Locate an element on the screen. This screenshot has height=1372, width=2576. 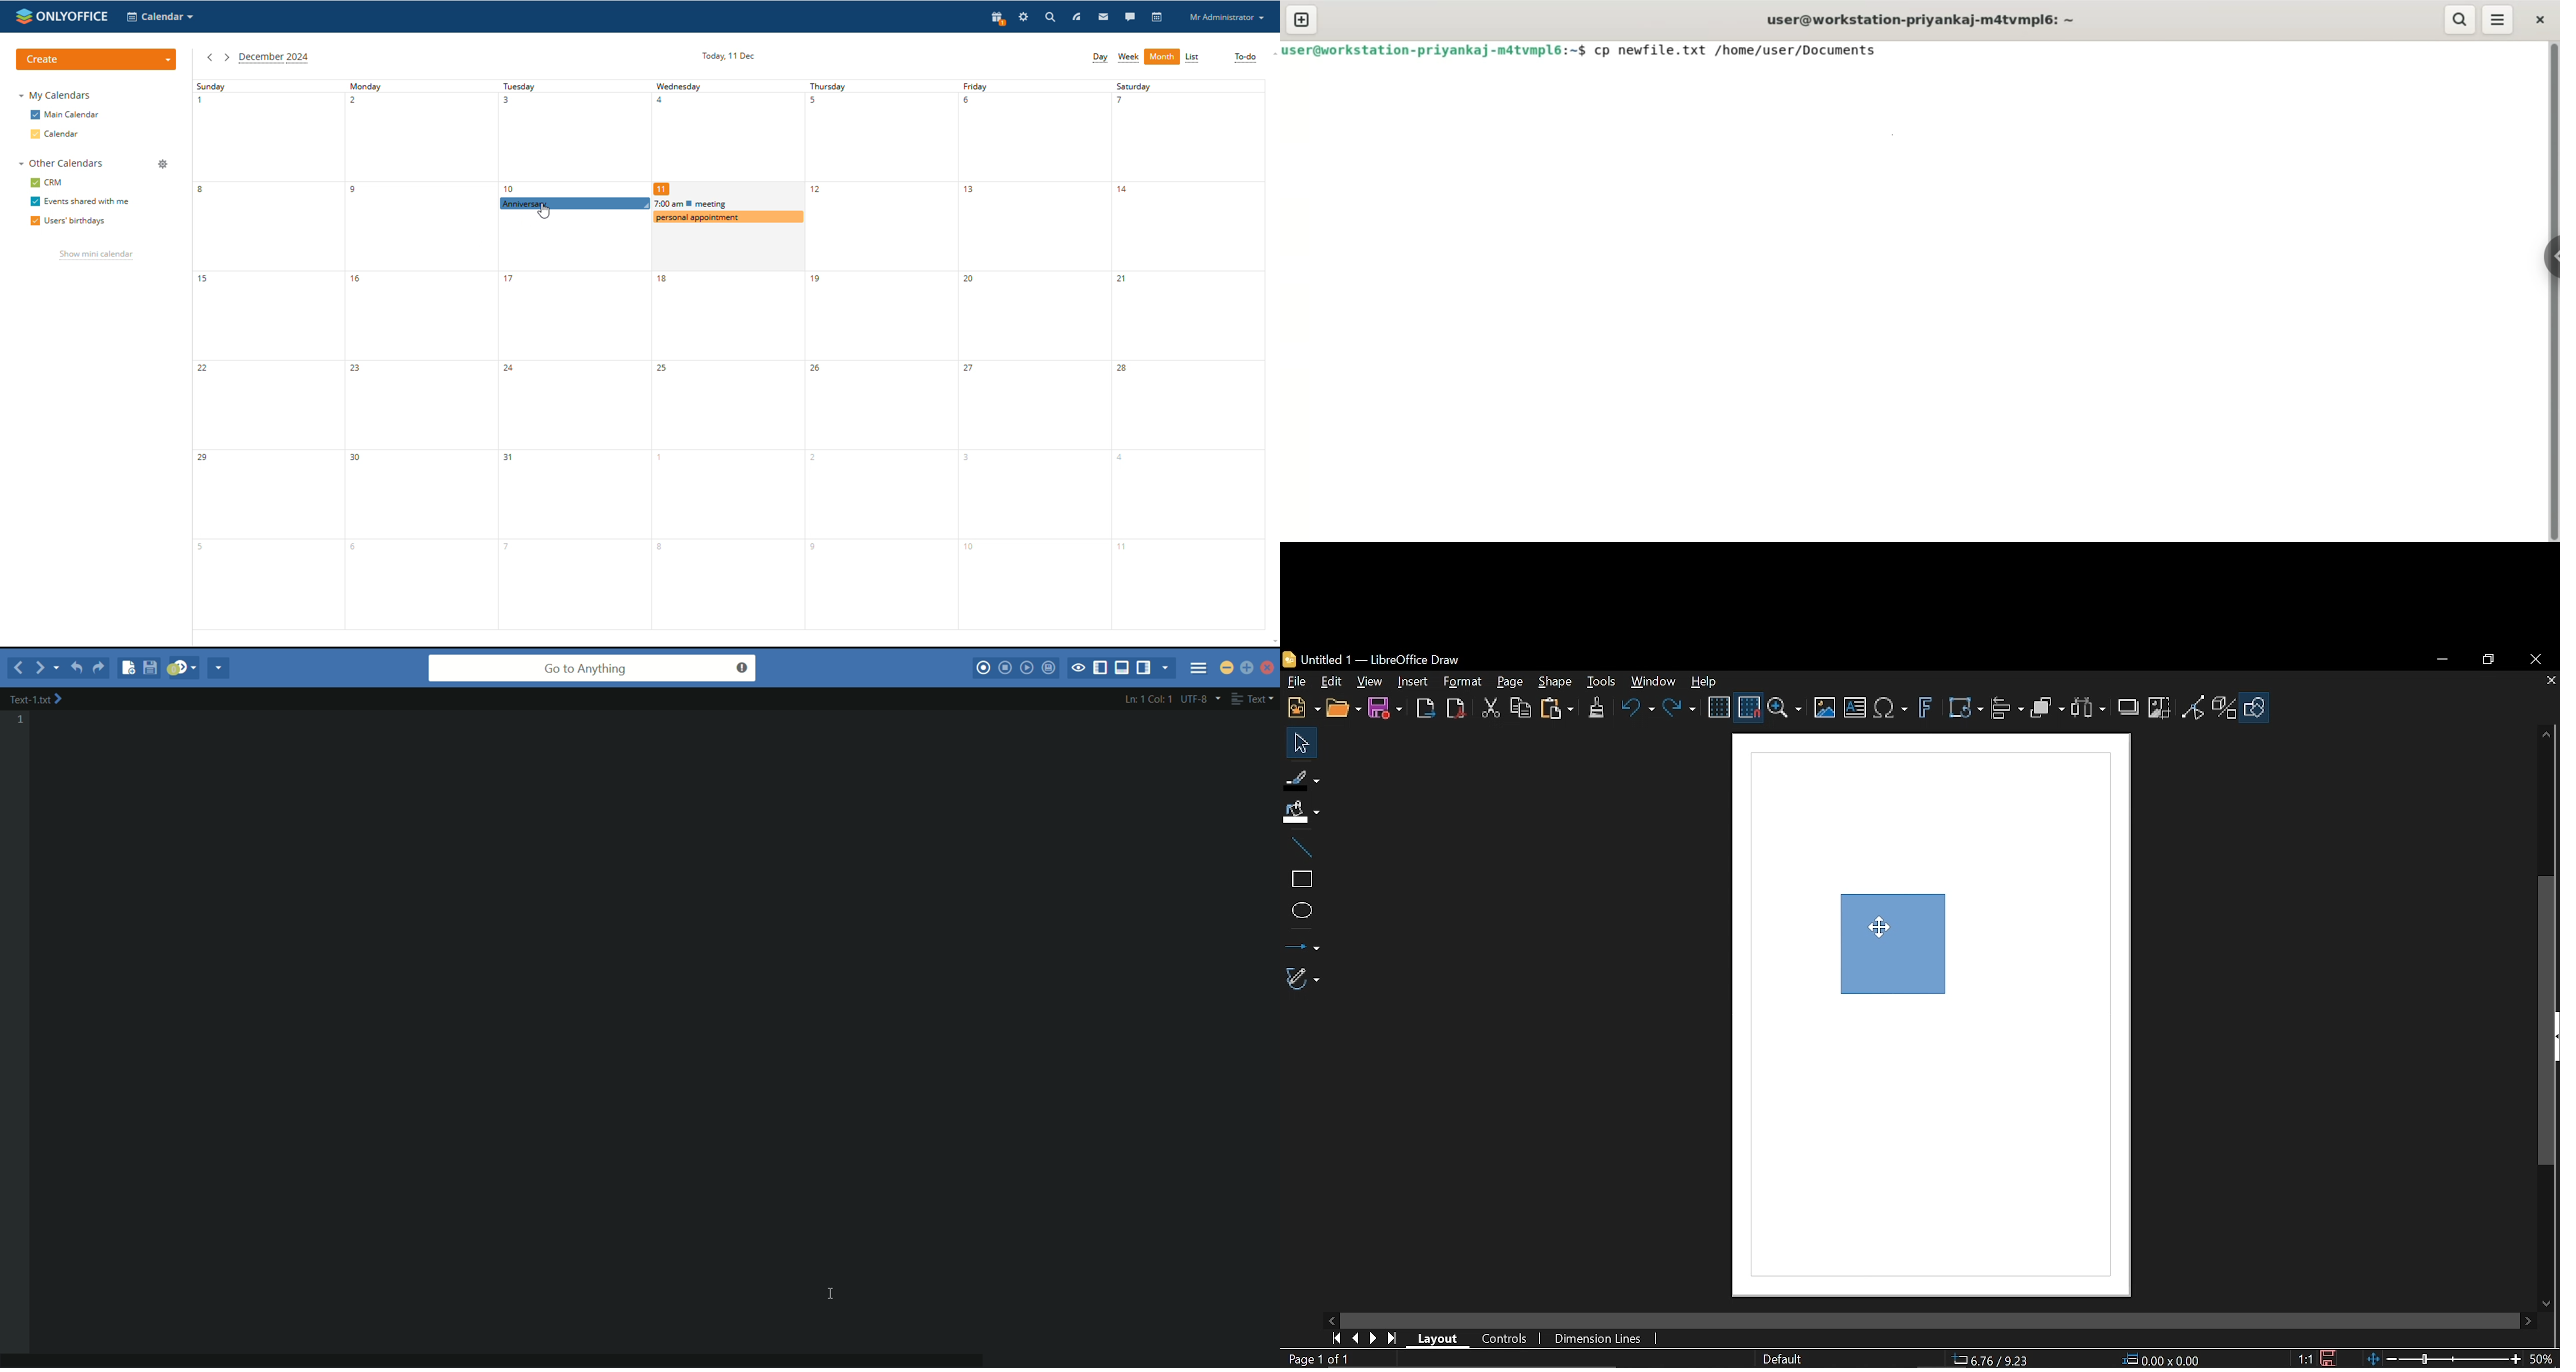
Export is located at coordinates (1422, 708).